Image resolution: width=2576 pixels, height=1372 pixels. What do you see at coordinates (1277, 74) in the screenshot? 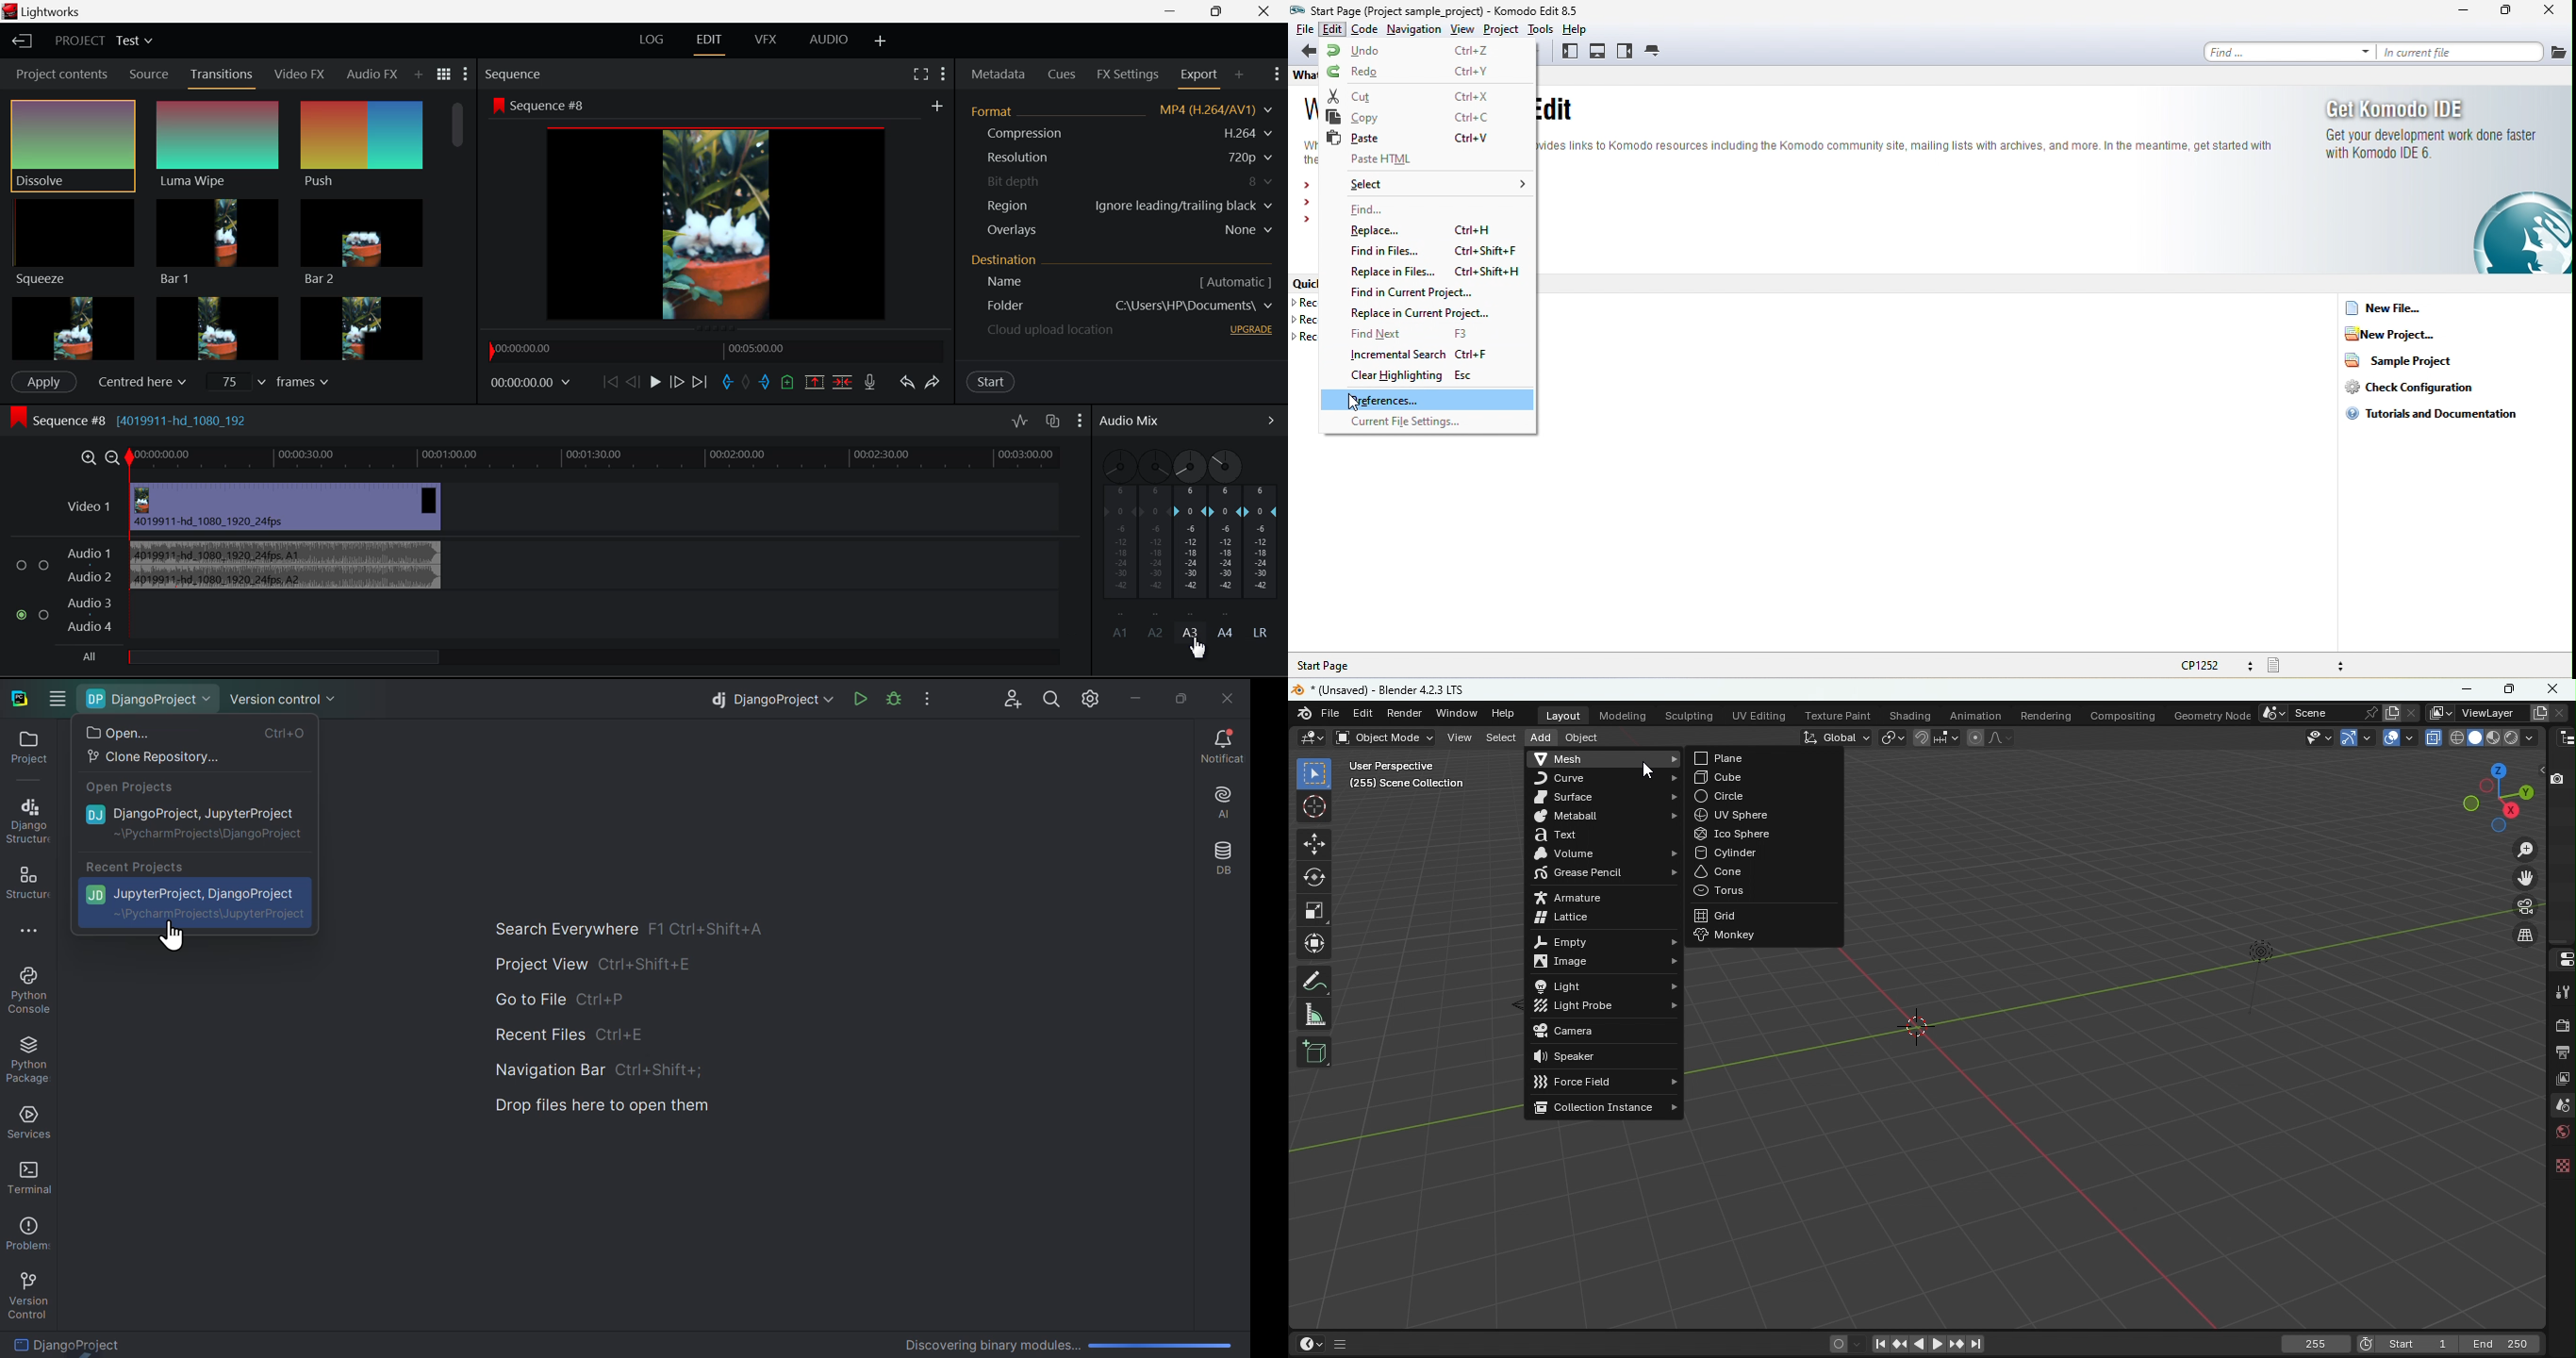
I see `Show Settings` at bounding box center [1277, 74].